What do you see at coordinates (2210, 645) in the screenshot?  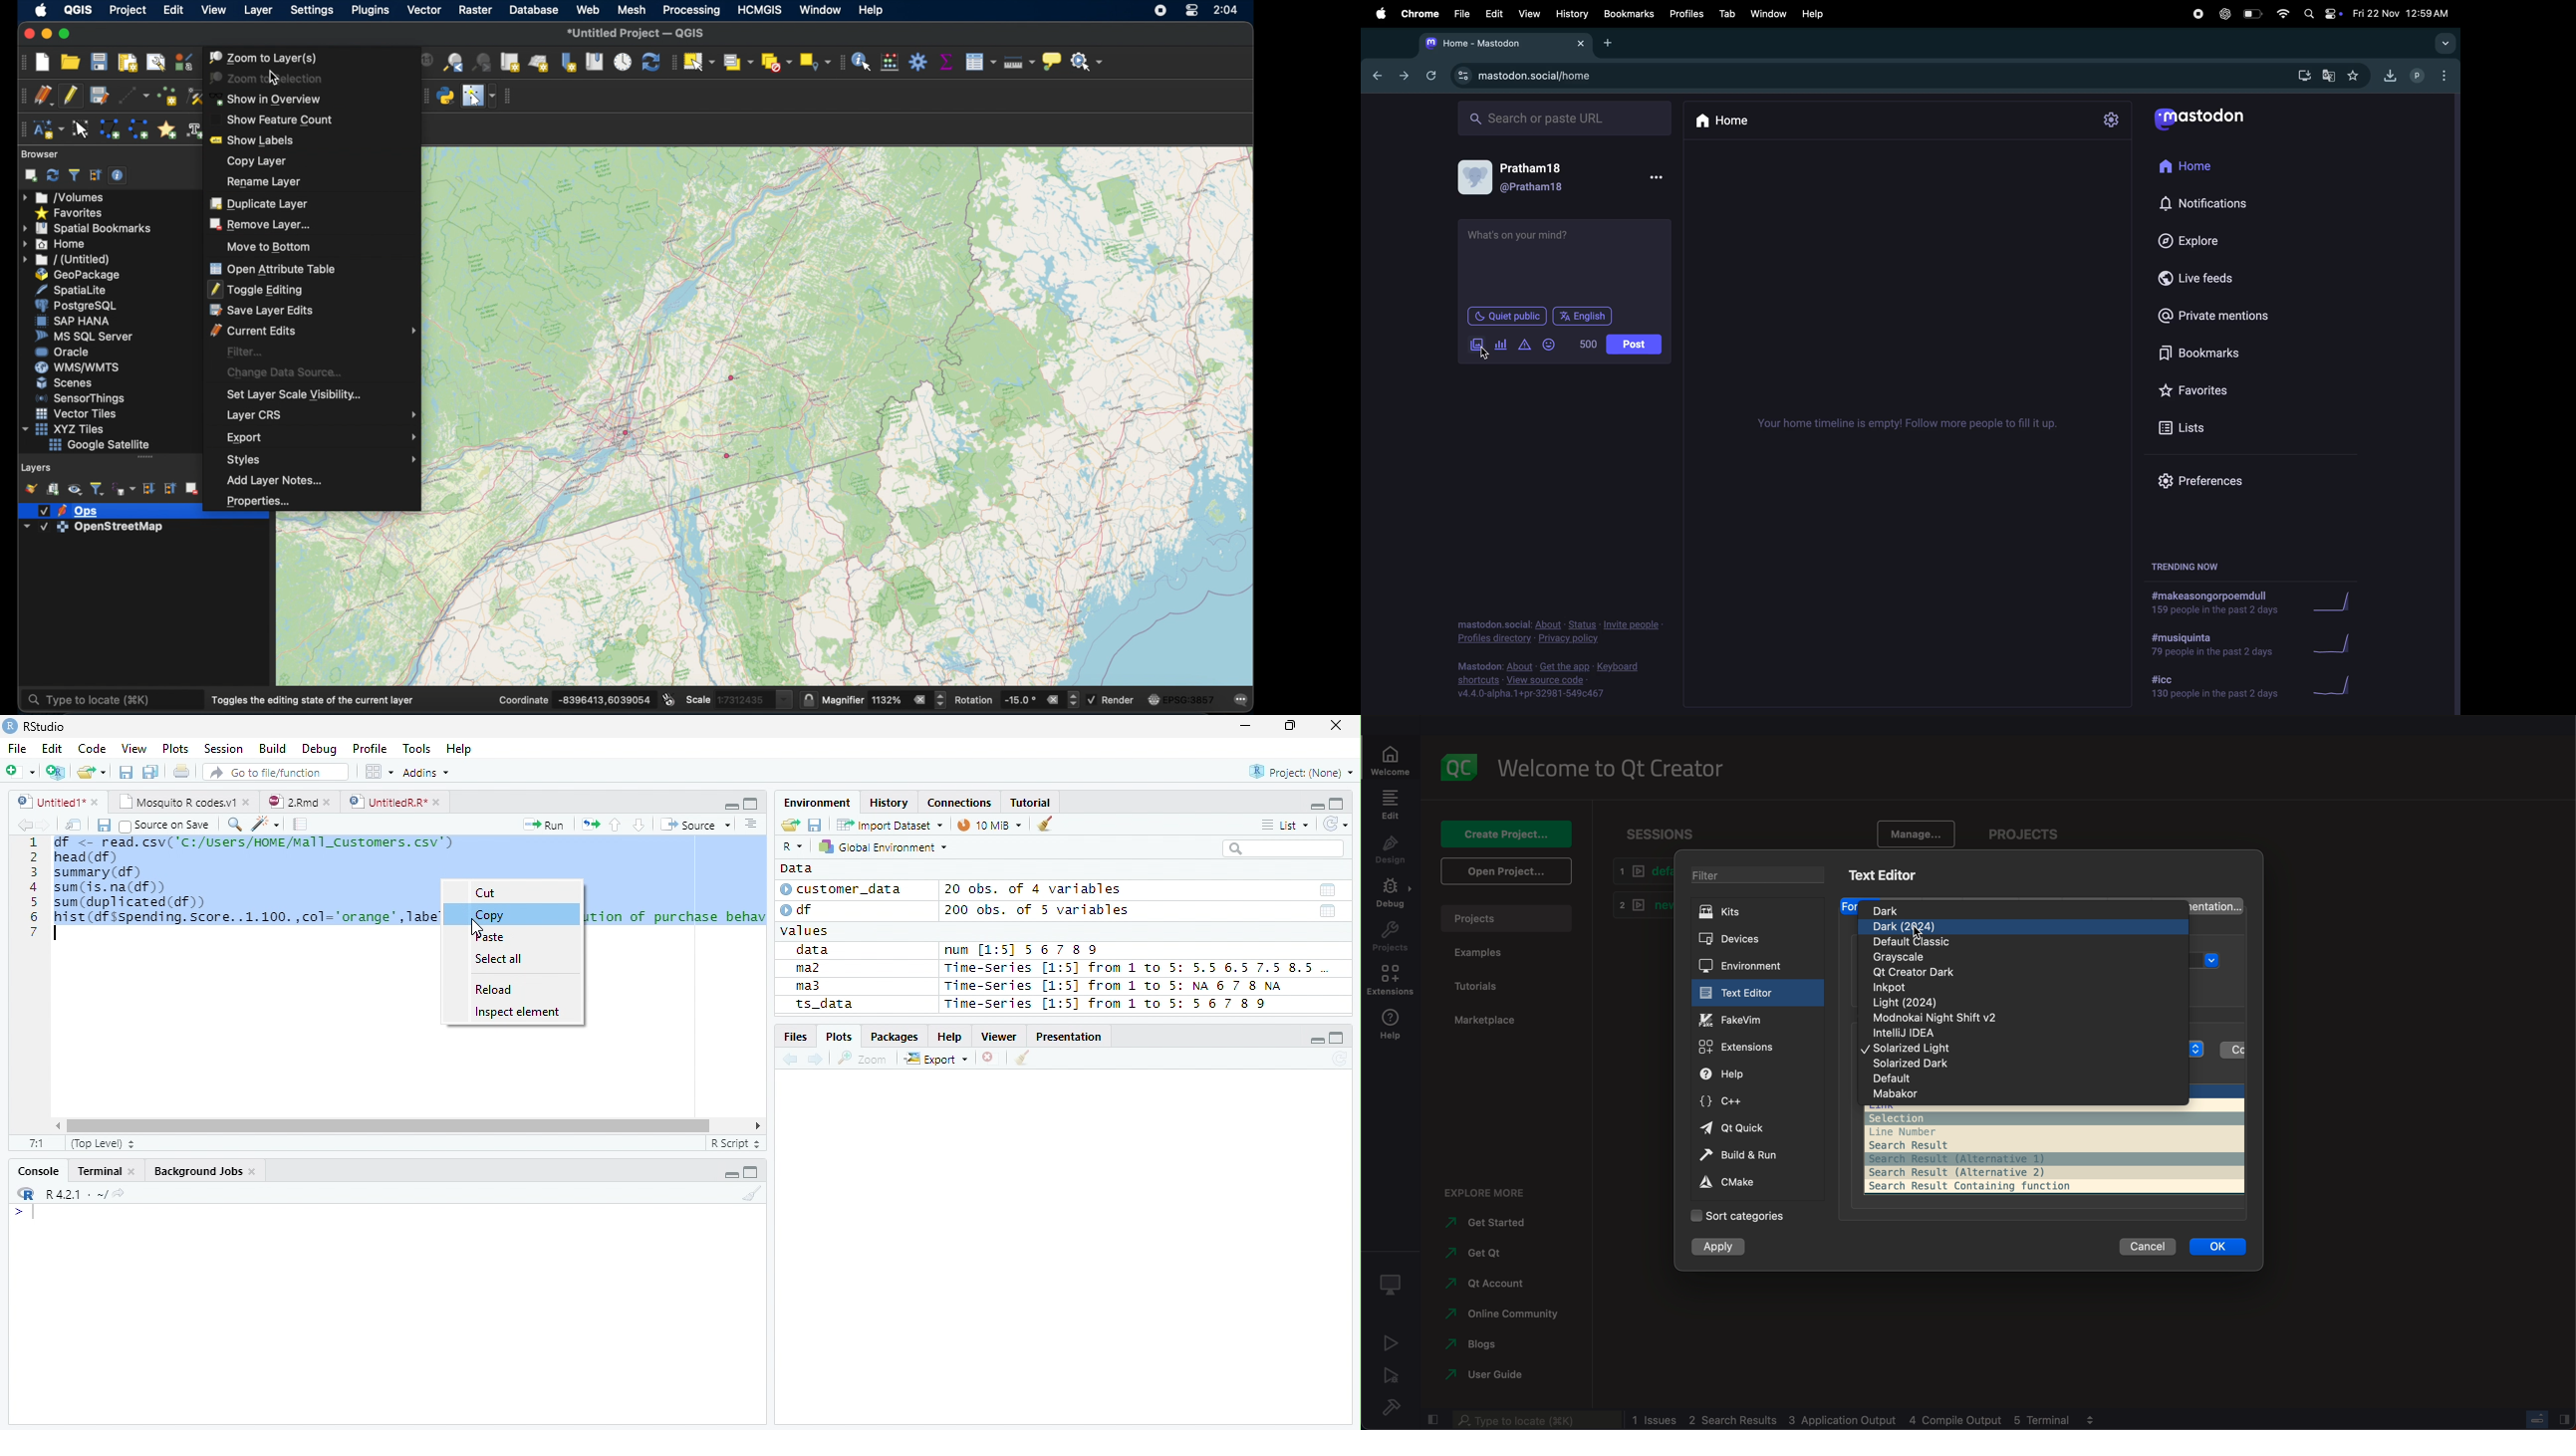 I see `hashtags` at bounding box center [2210, 645].